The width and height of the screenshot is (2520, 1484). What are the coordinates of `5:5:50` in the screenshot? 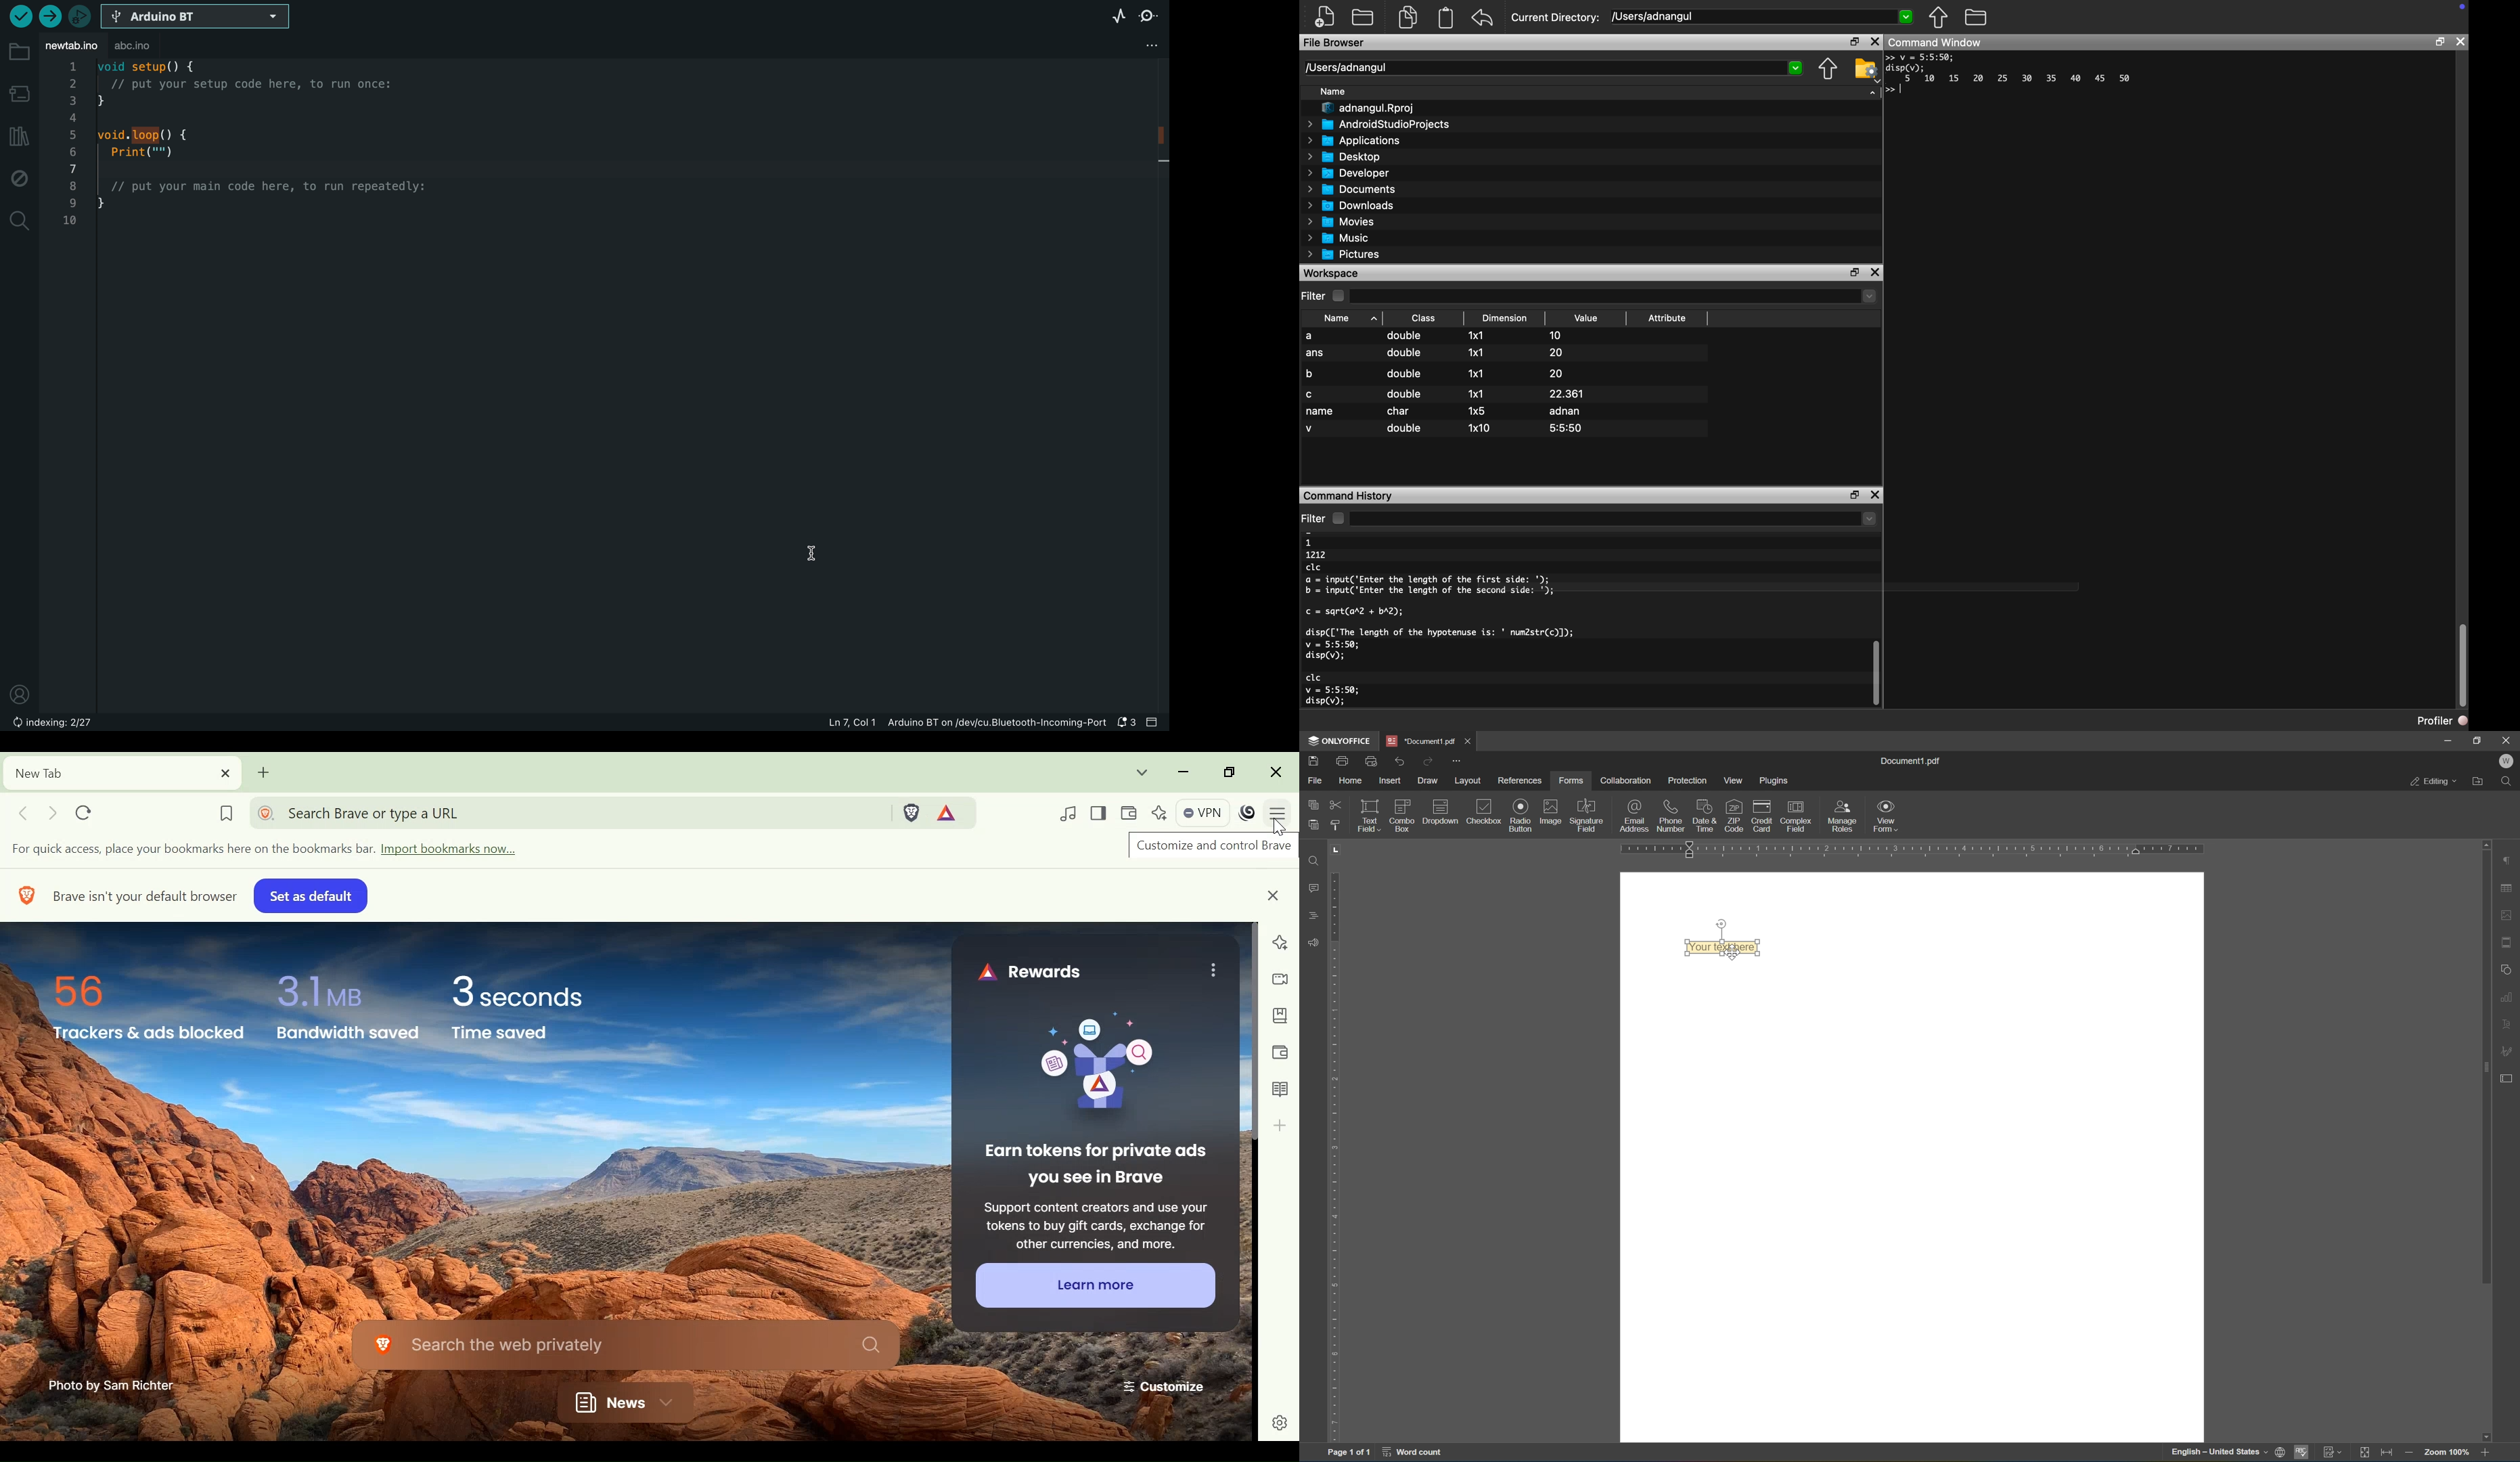 It's located at (1566, 428).